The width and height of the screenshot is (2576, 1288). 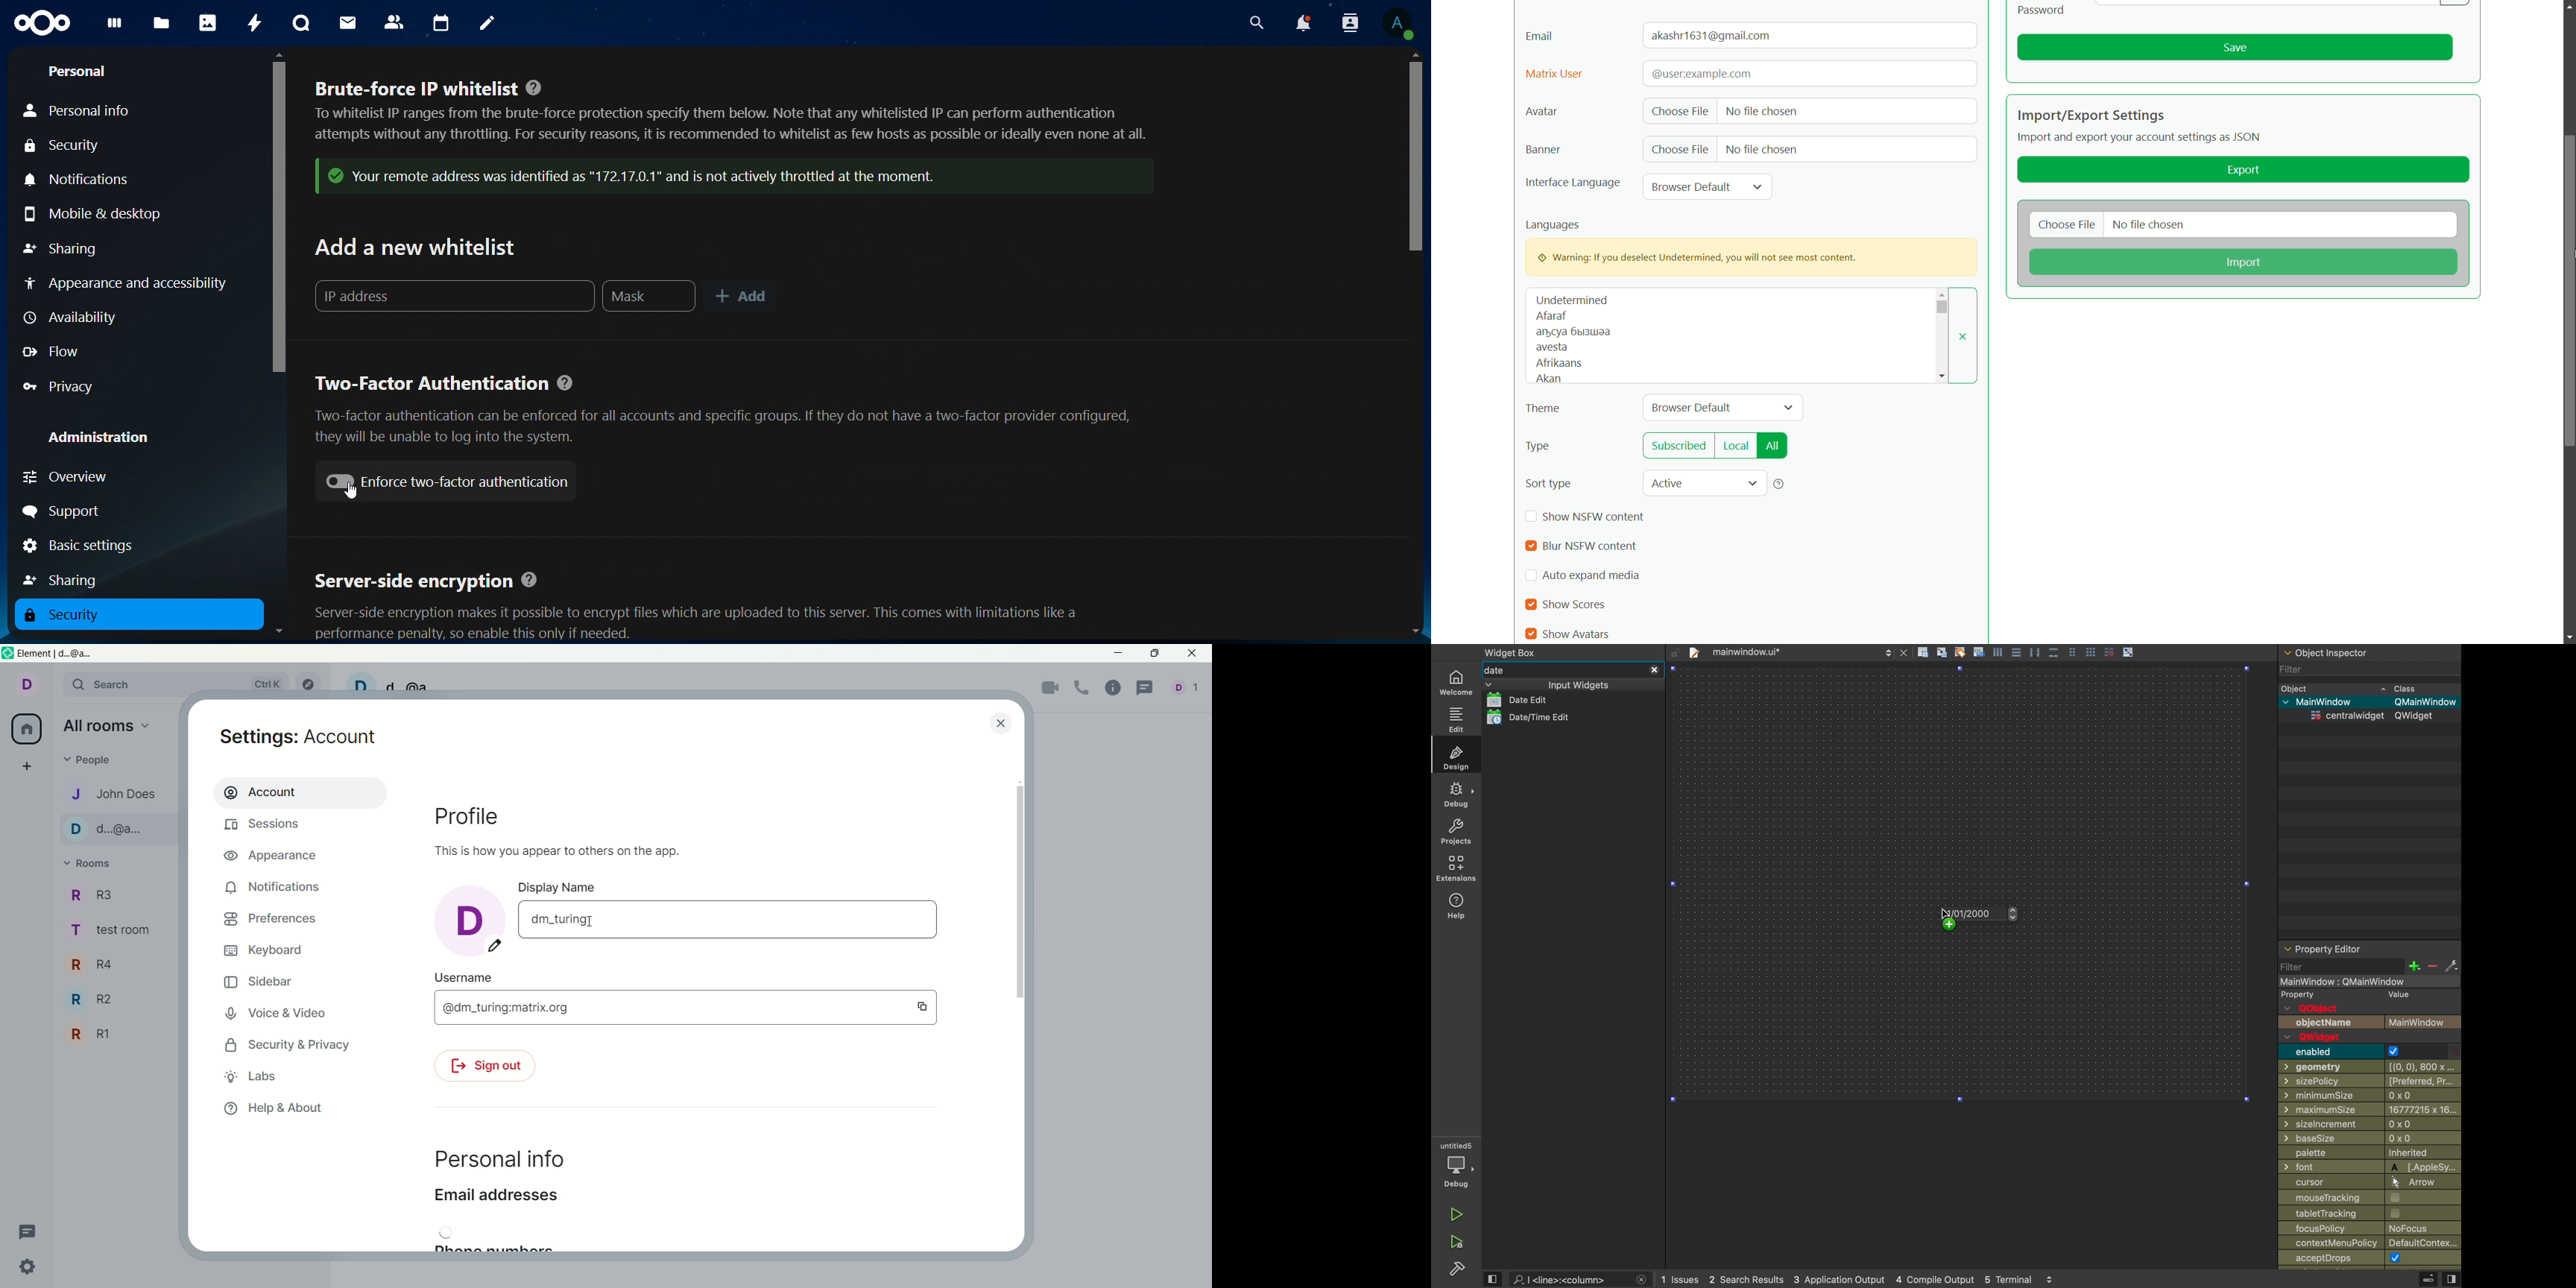 What do you see at coordinates (1346, 24) in the screenshot?
I see `search contacts` at bounding box center [1346, 24].